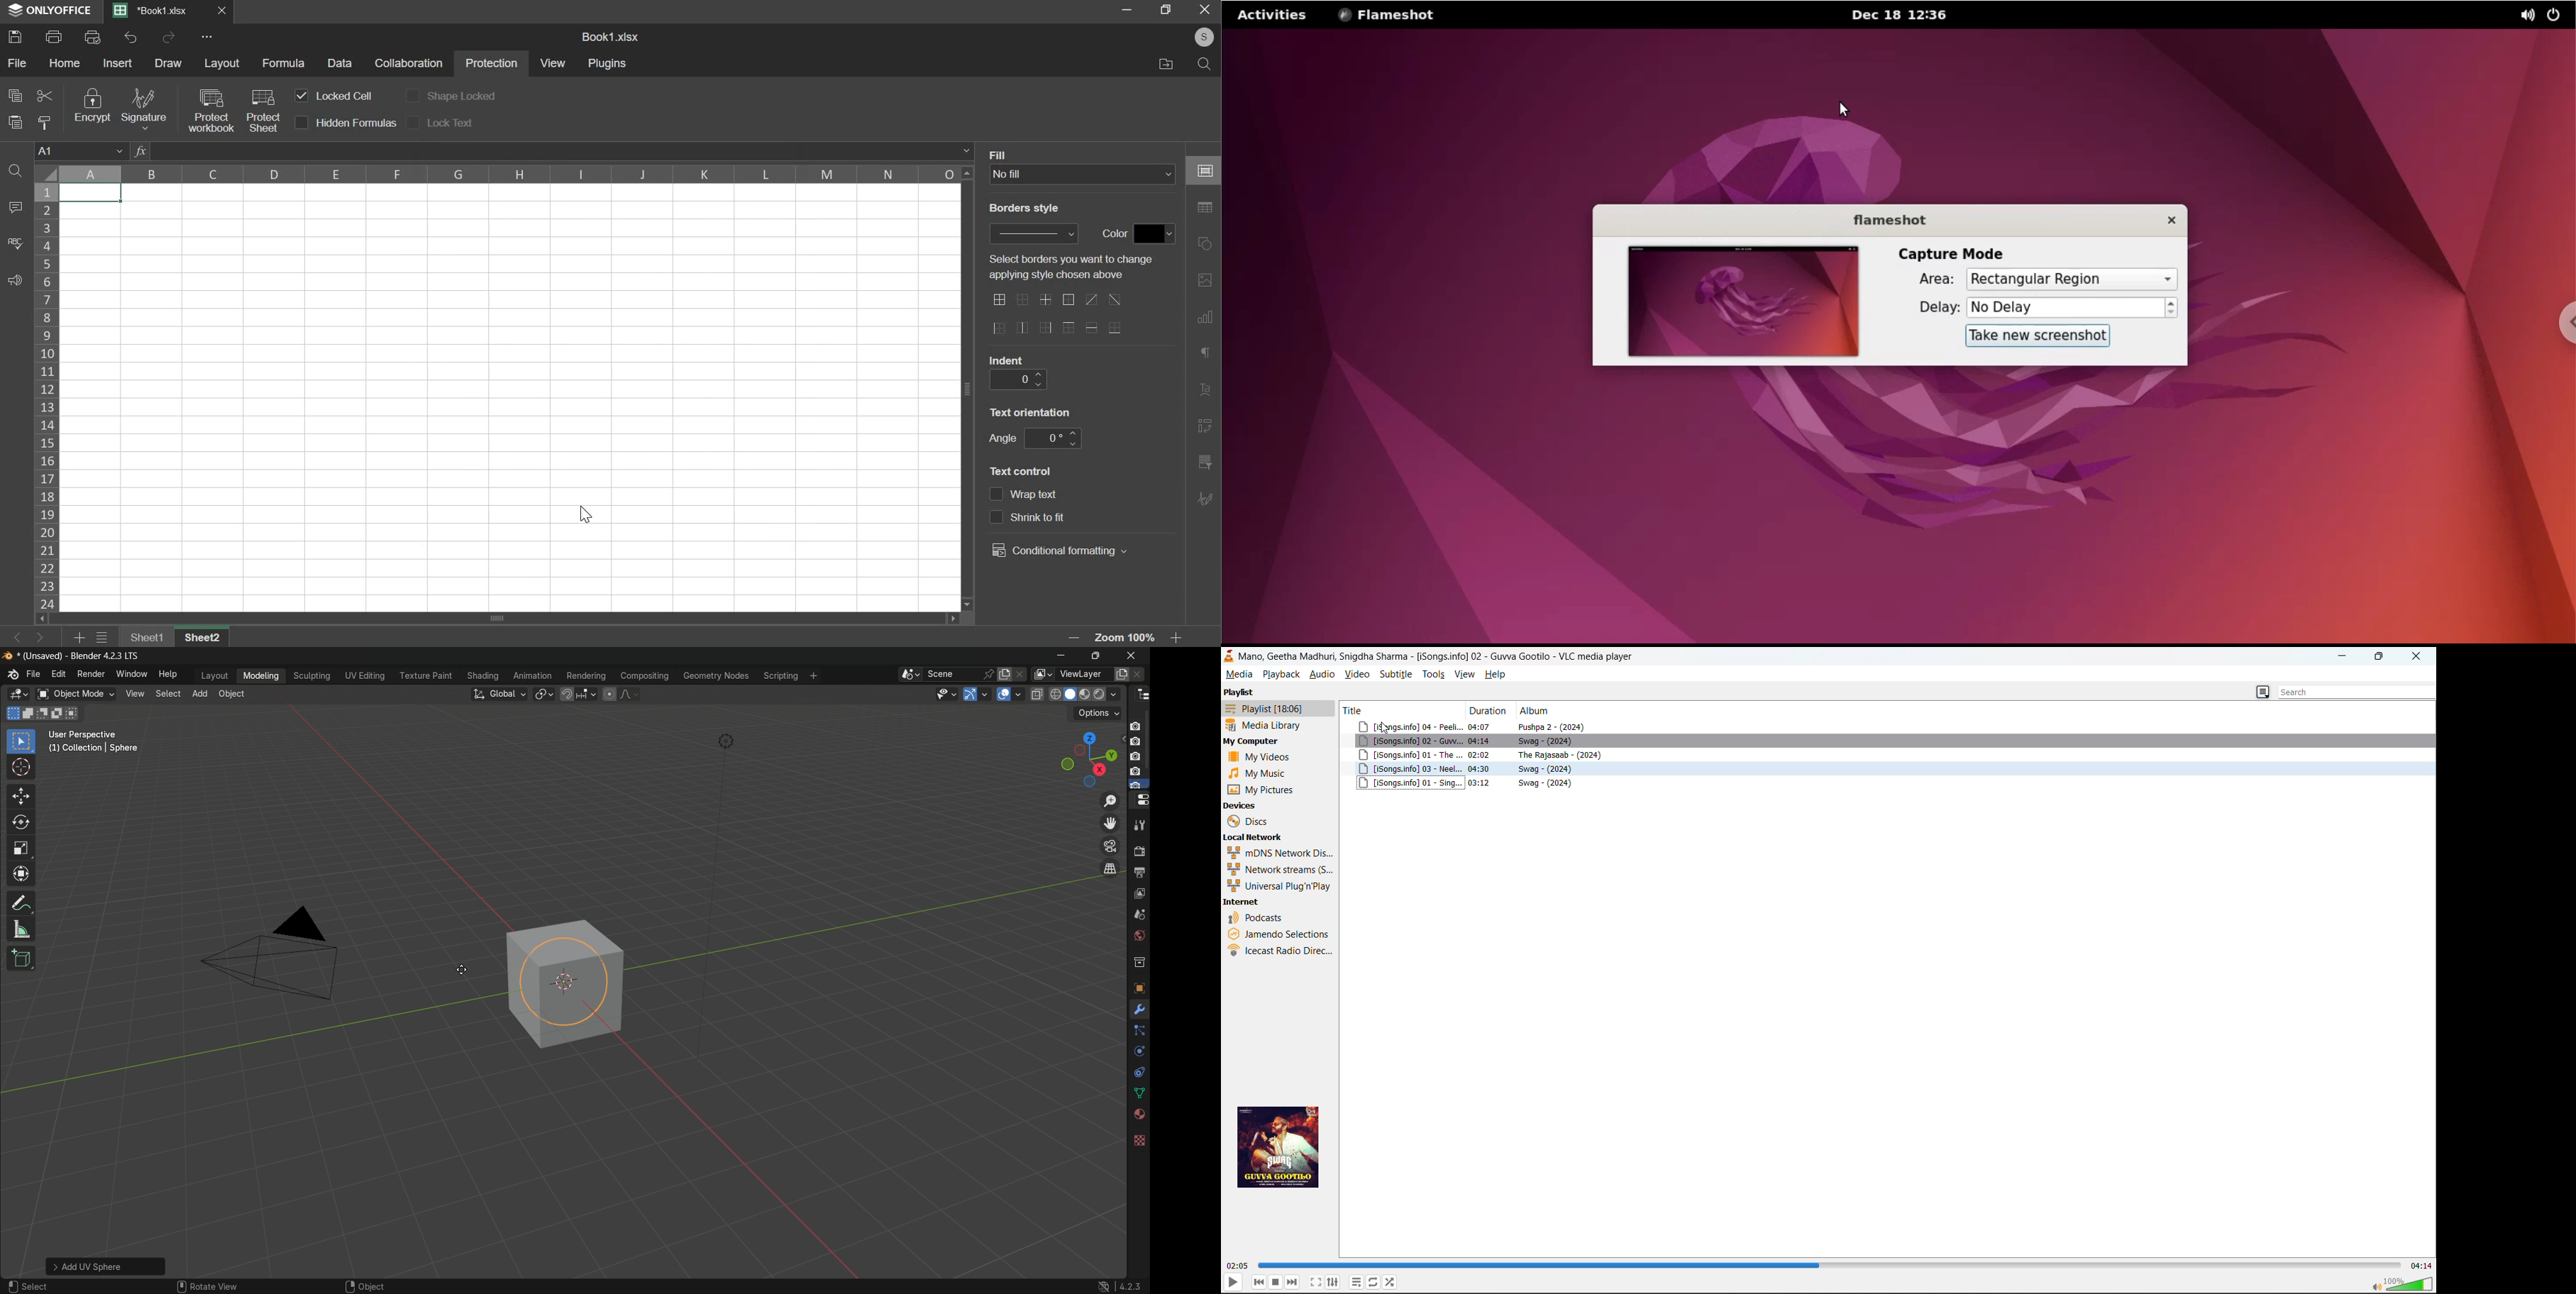 The image size is (2576, 1316). Describe the element at coordinates (717, 675) in the screenshot. I see `geometry nodes menu` at that location.